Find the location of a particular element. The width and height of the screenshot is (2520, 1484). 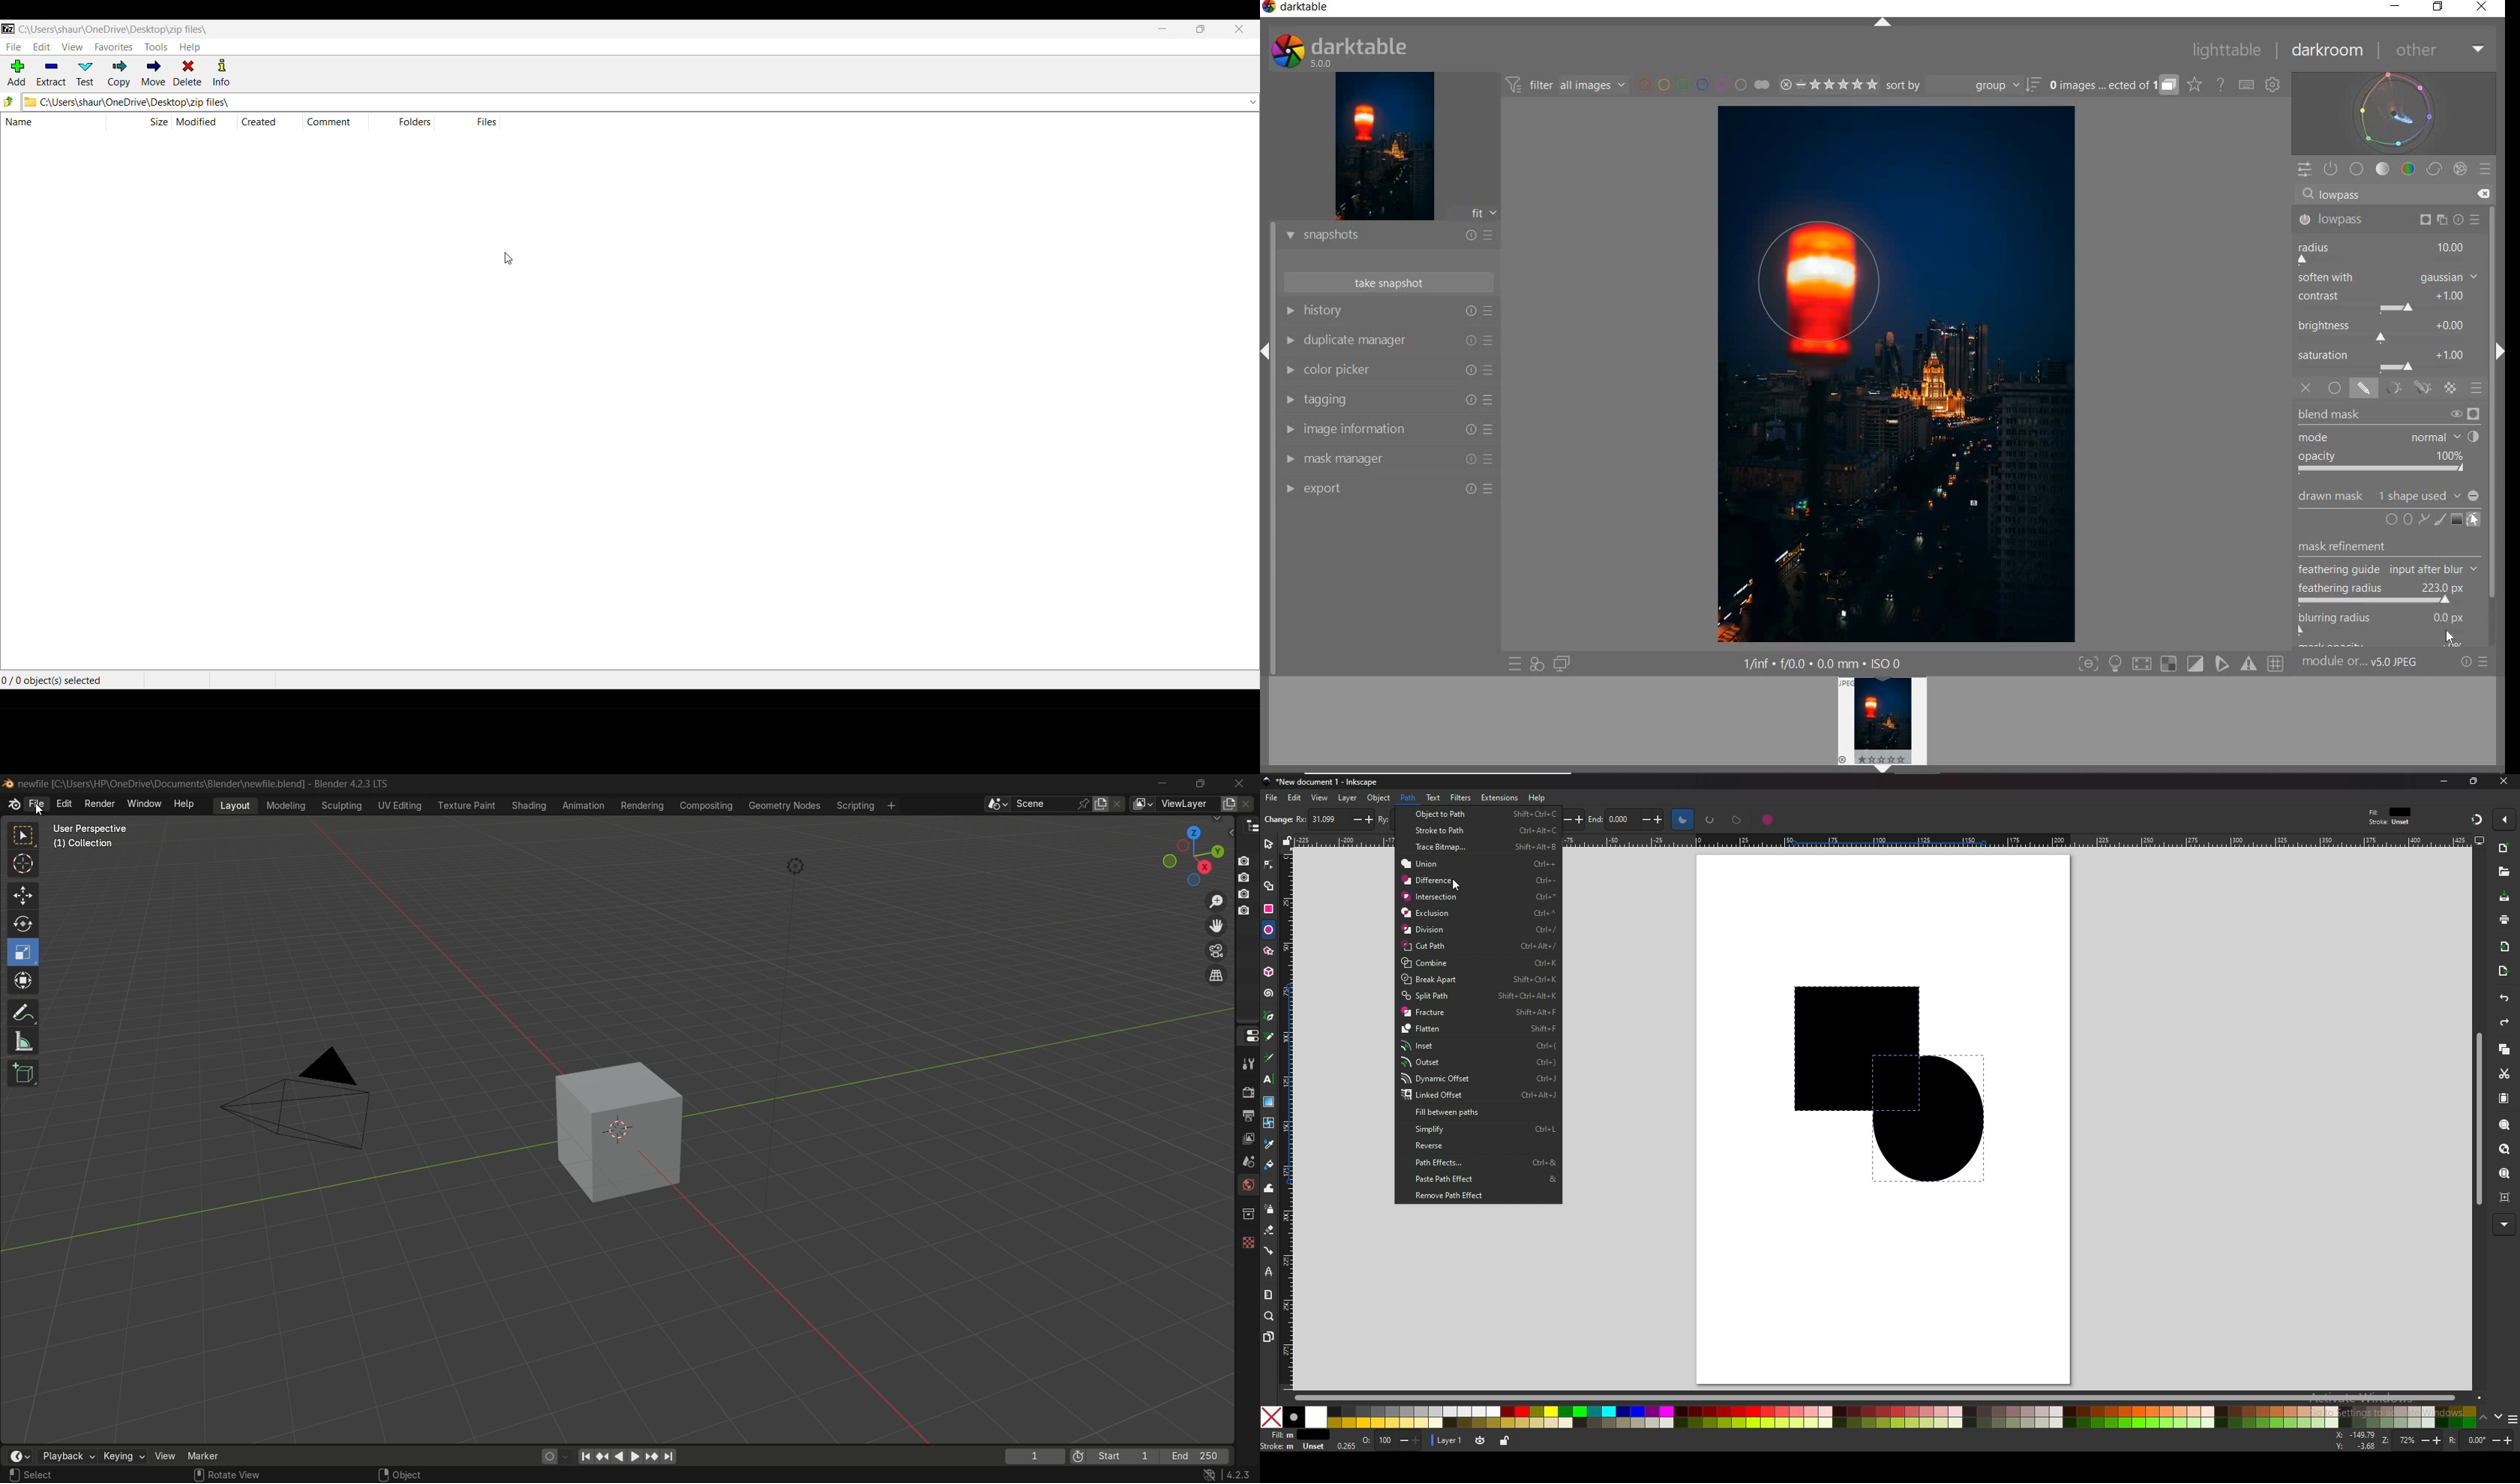

new is located at coordinates (2504, 848).